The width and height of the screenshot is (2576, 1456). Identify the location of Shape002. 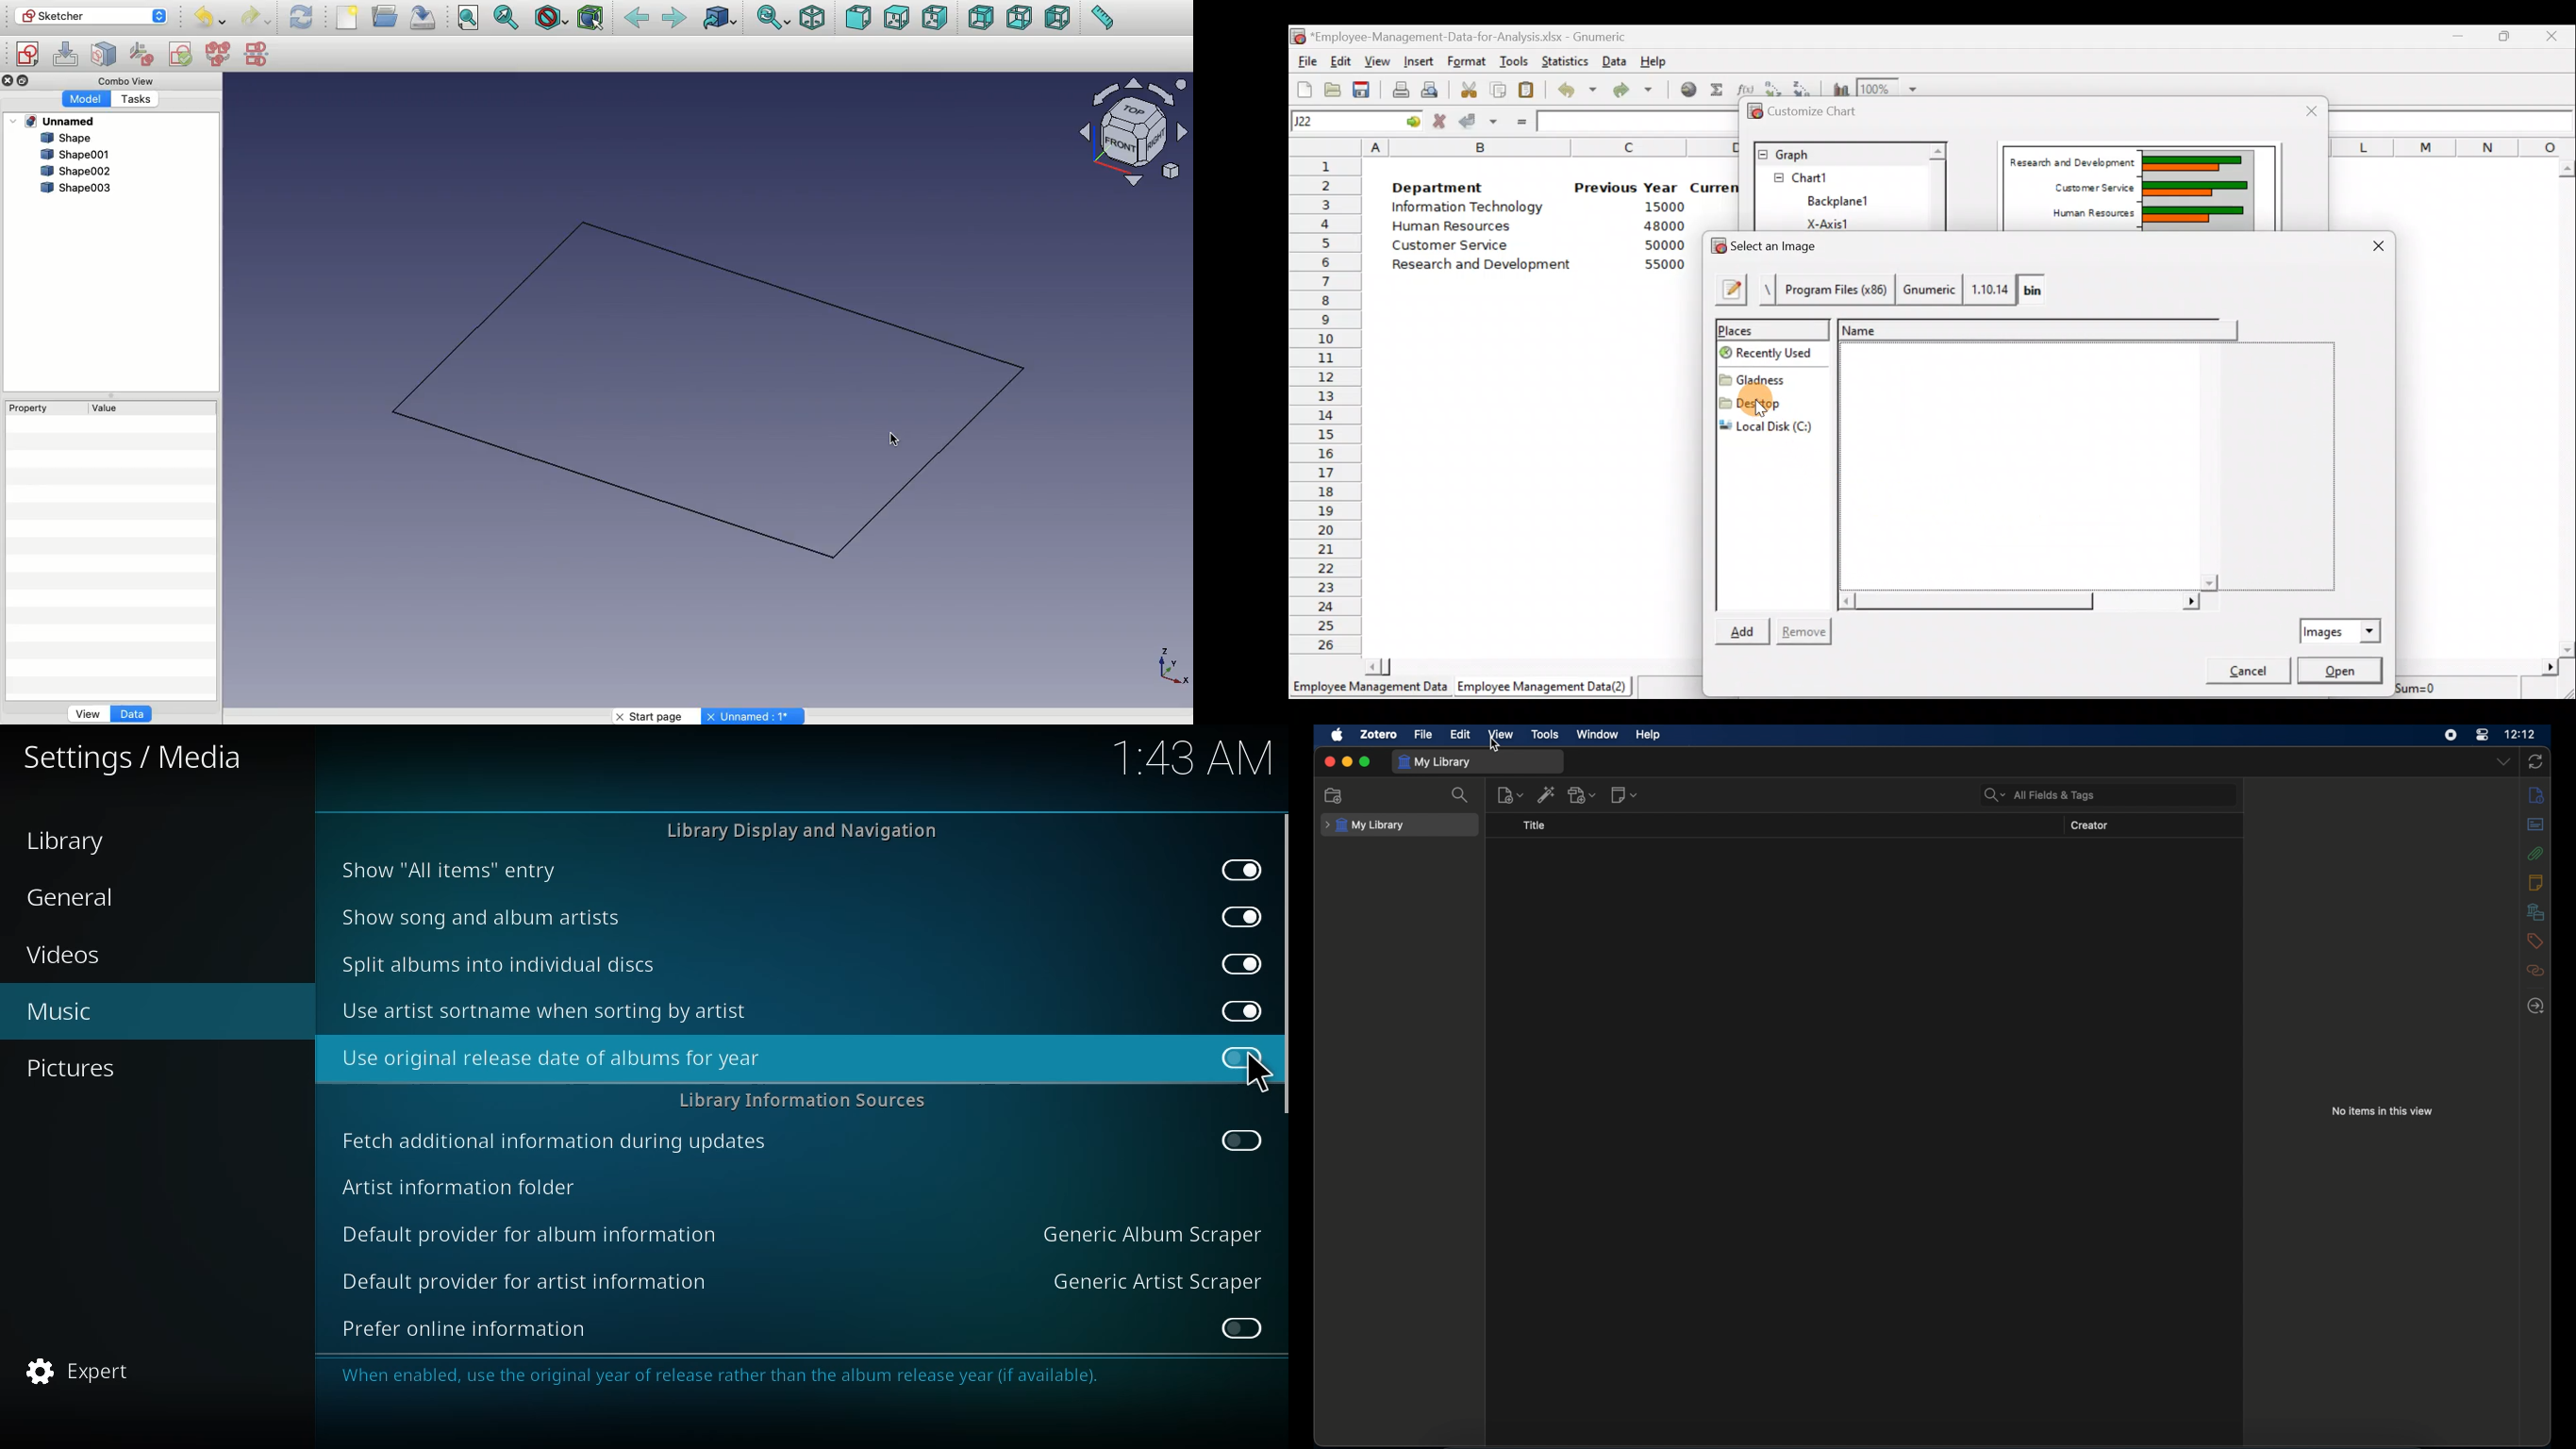
(71, 172).